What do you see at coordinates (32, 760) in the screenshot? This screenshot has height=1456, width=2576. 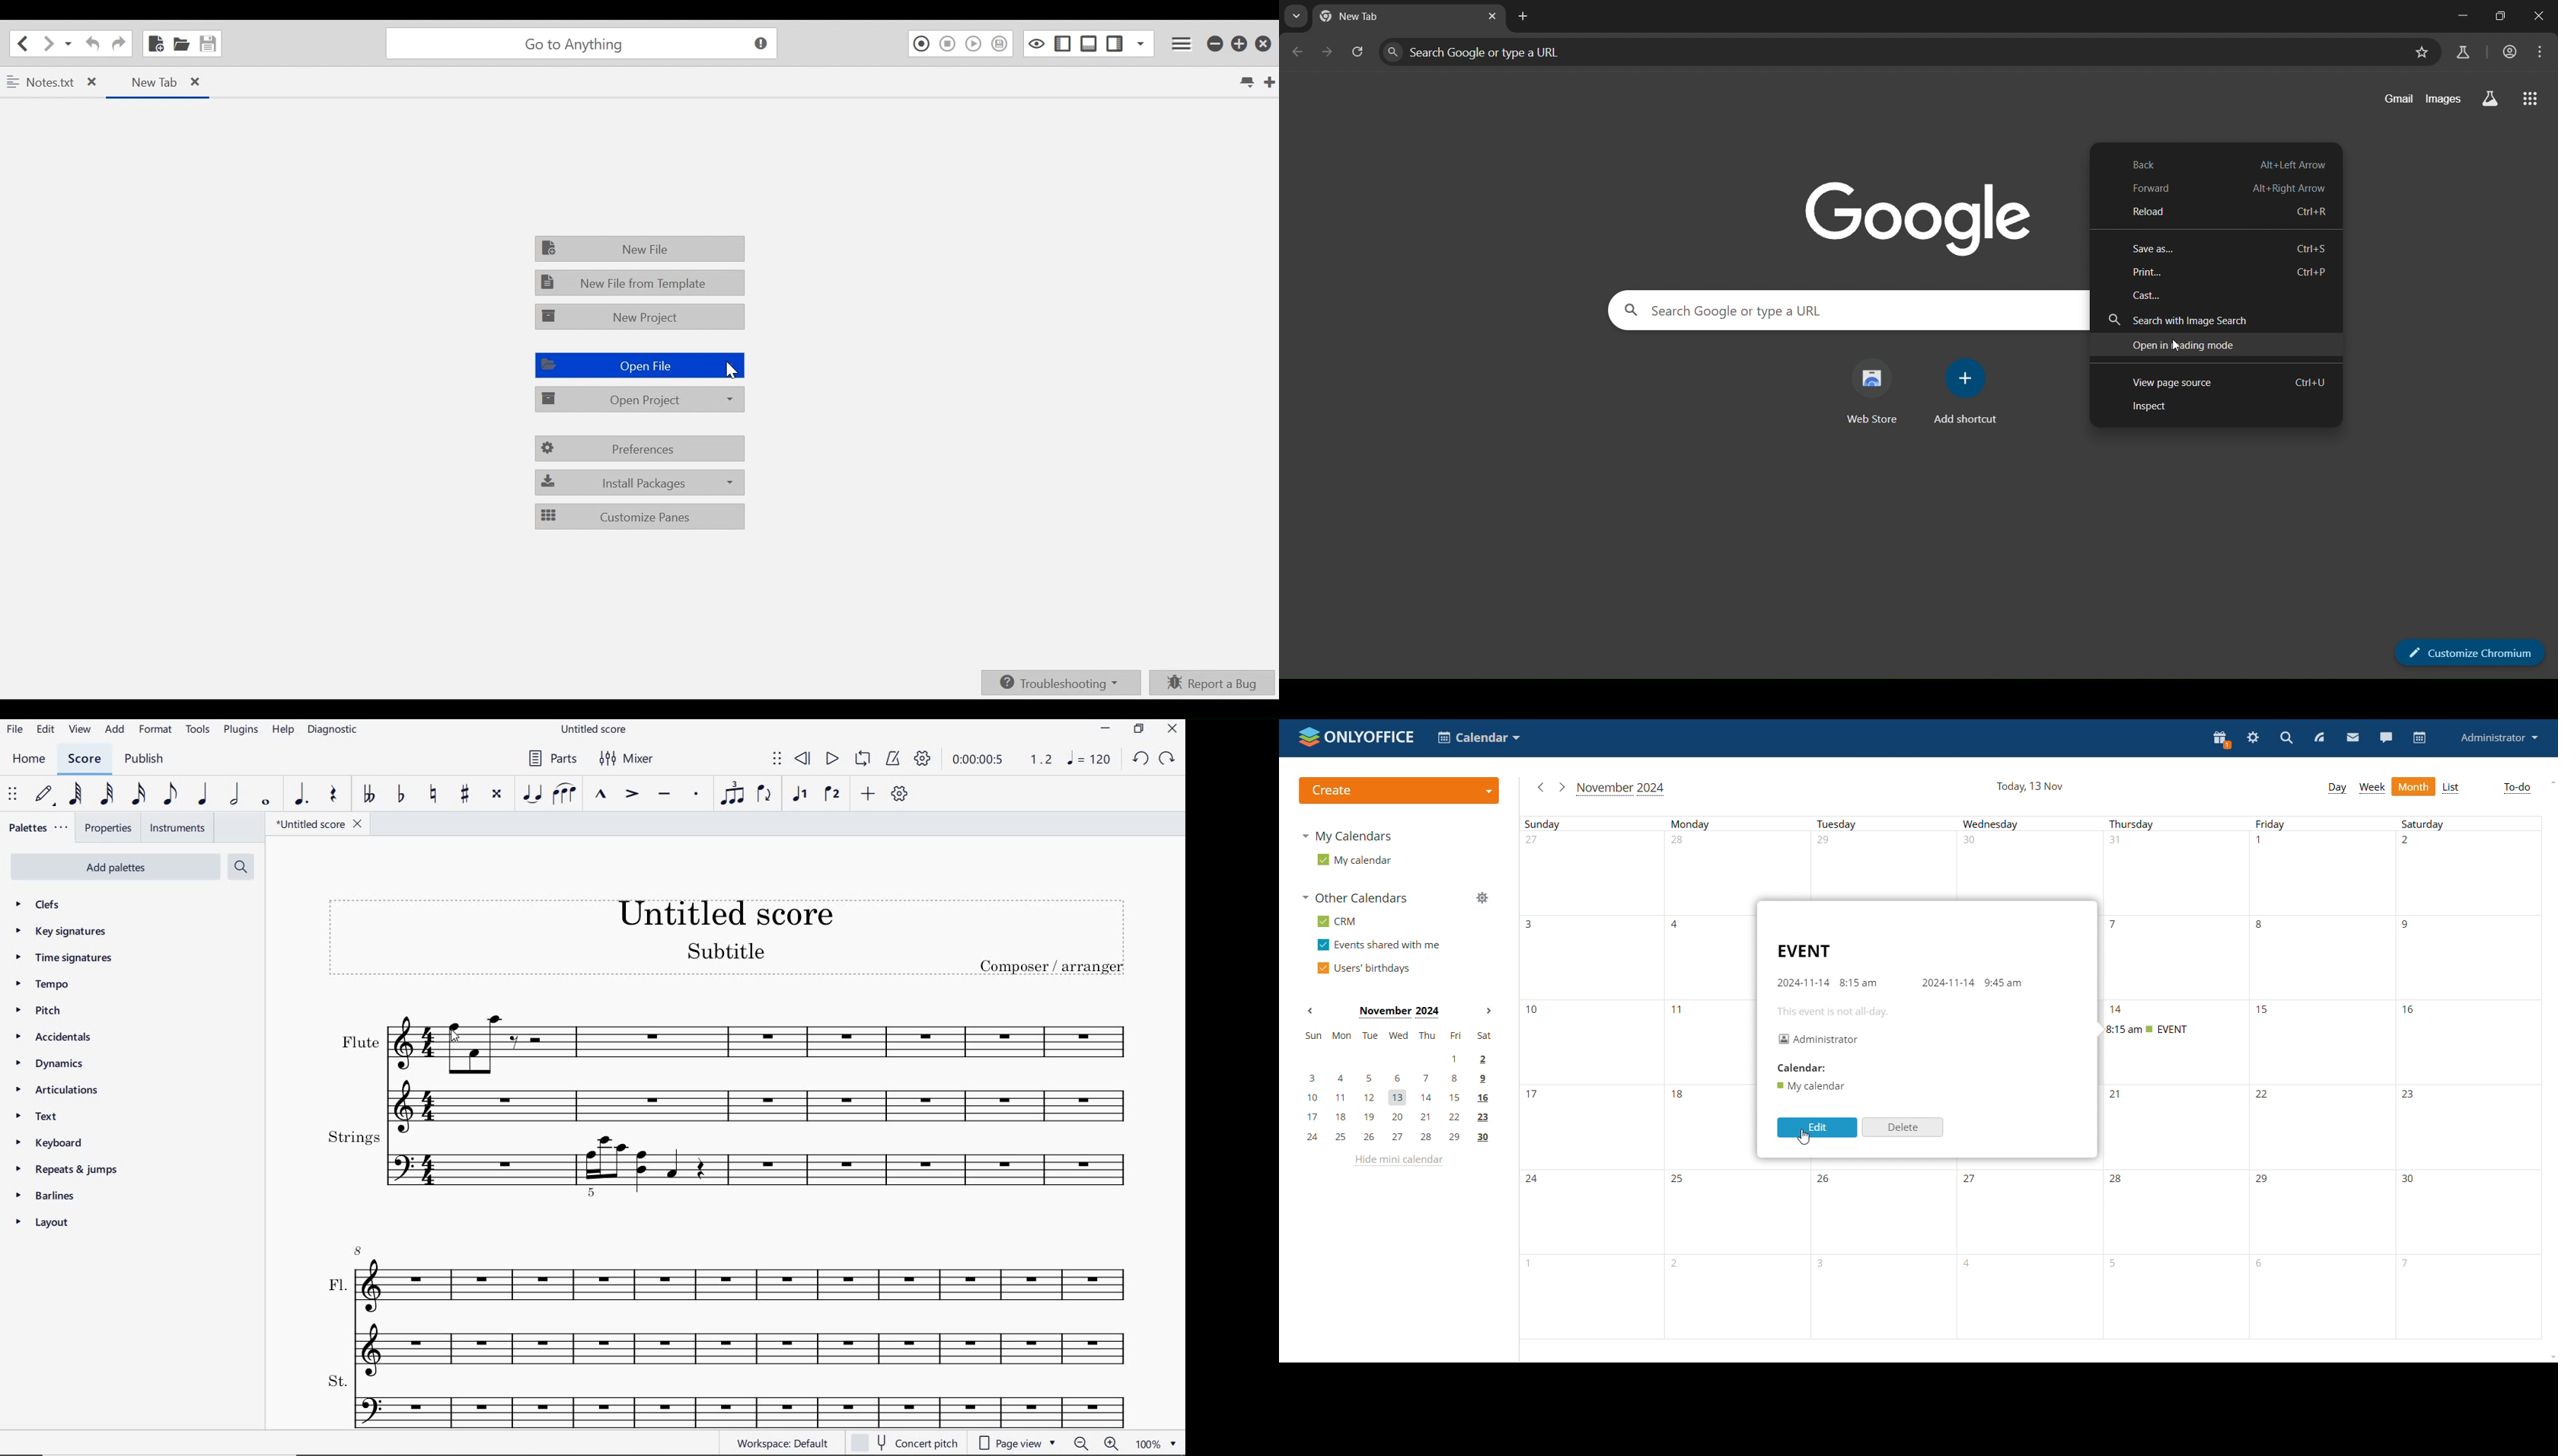 I see `home` at bounding box center [32, 760].